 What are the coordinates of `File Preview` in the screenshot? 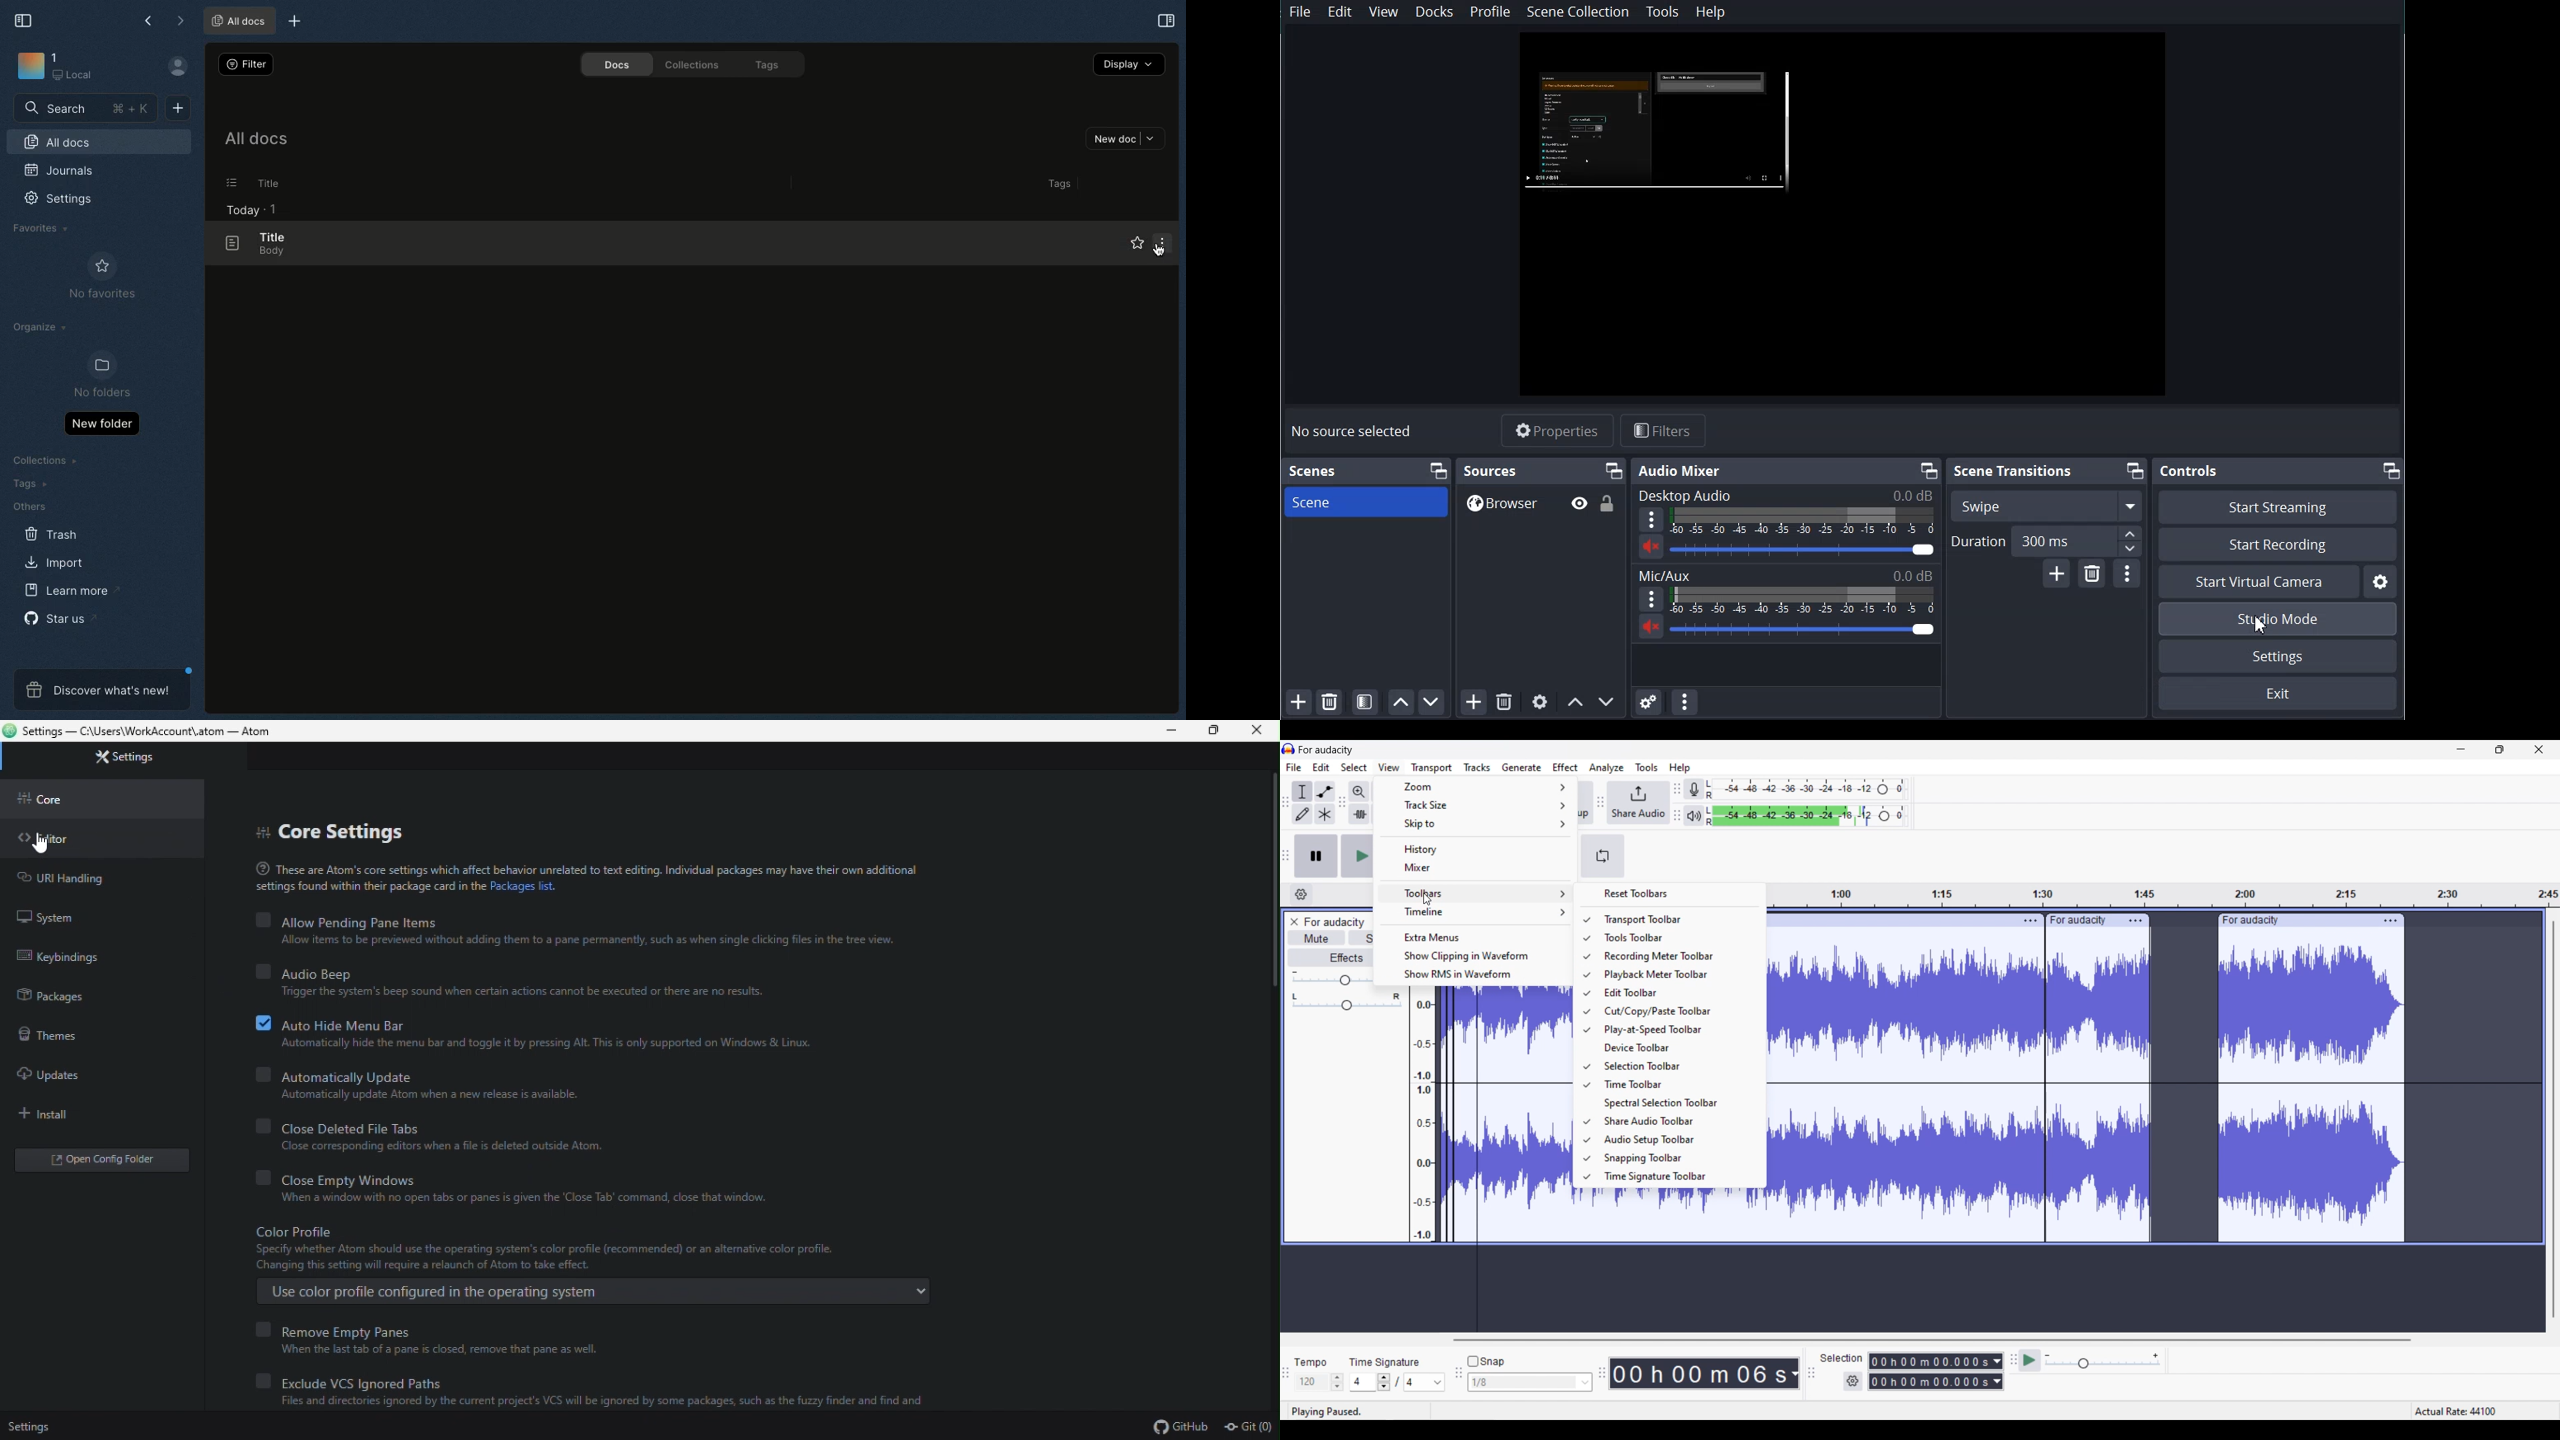 It's located at (1839, 211).